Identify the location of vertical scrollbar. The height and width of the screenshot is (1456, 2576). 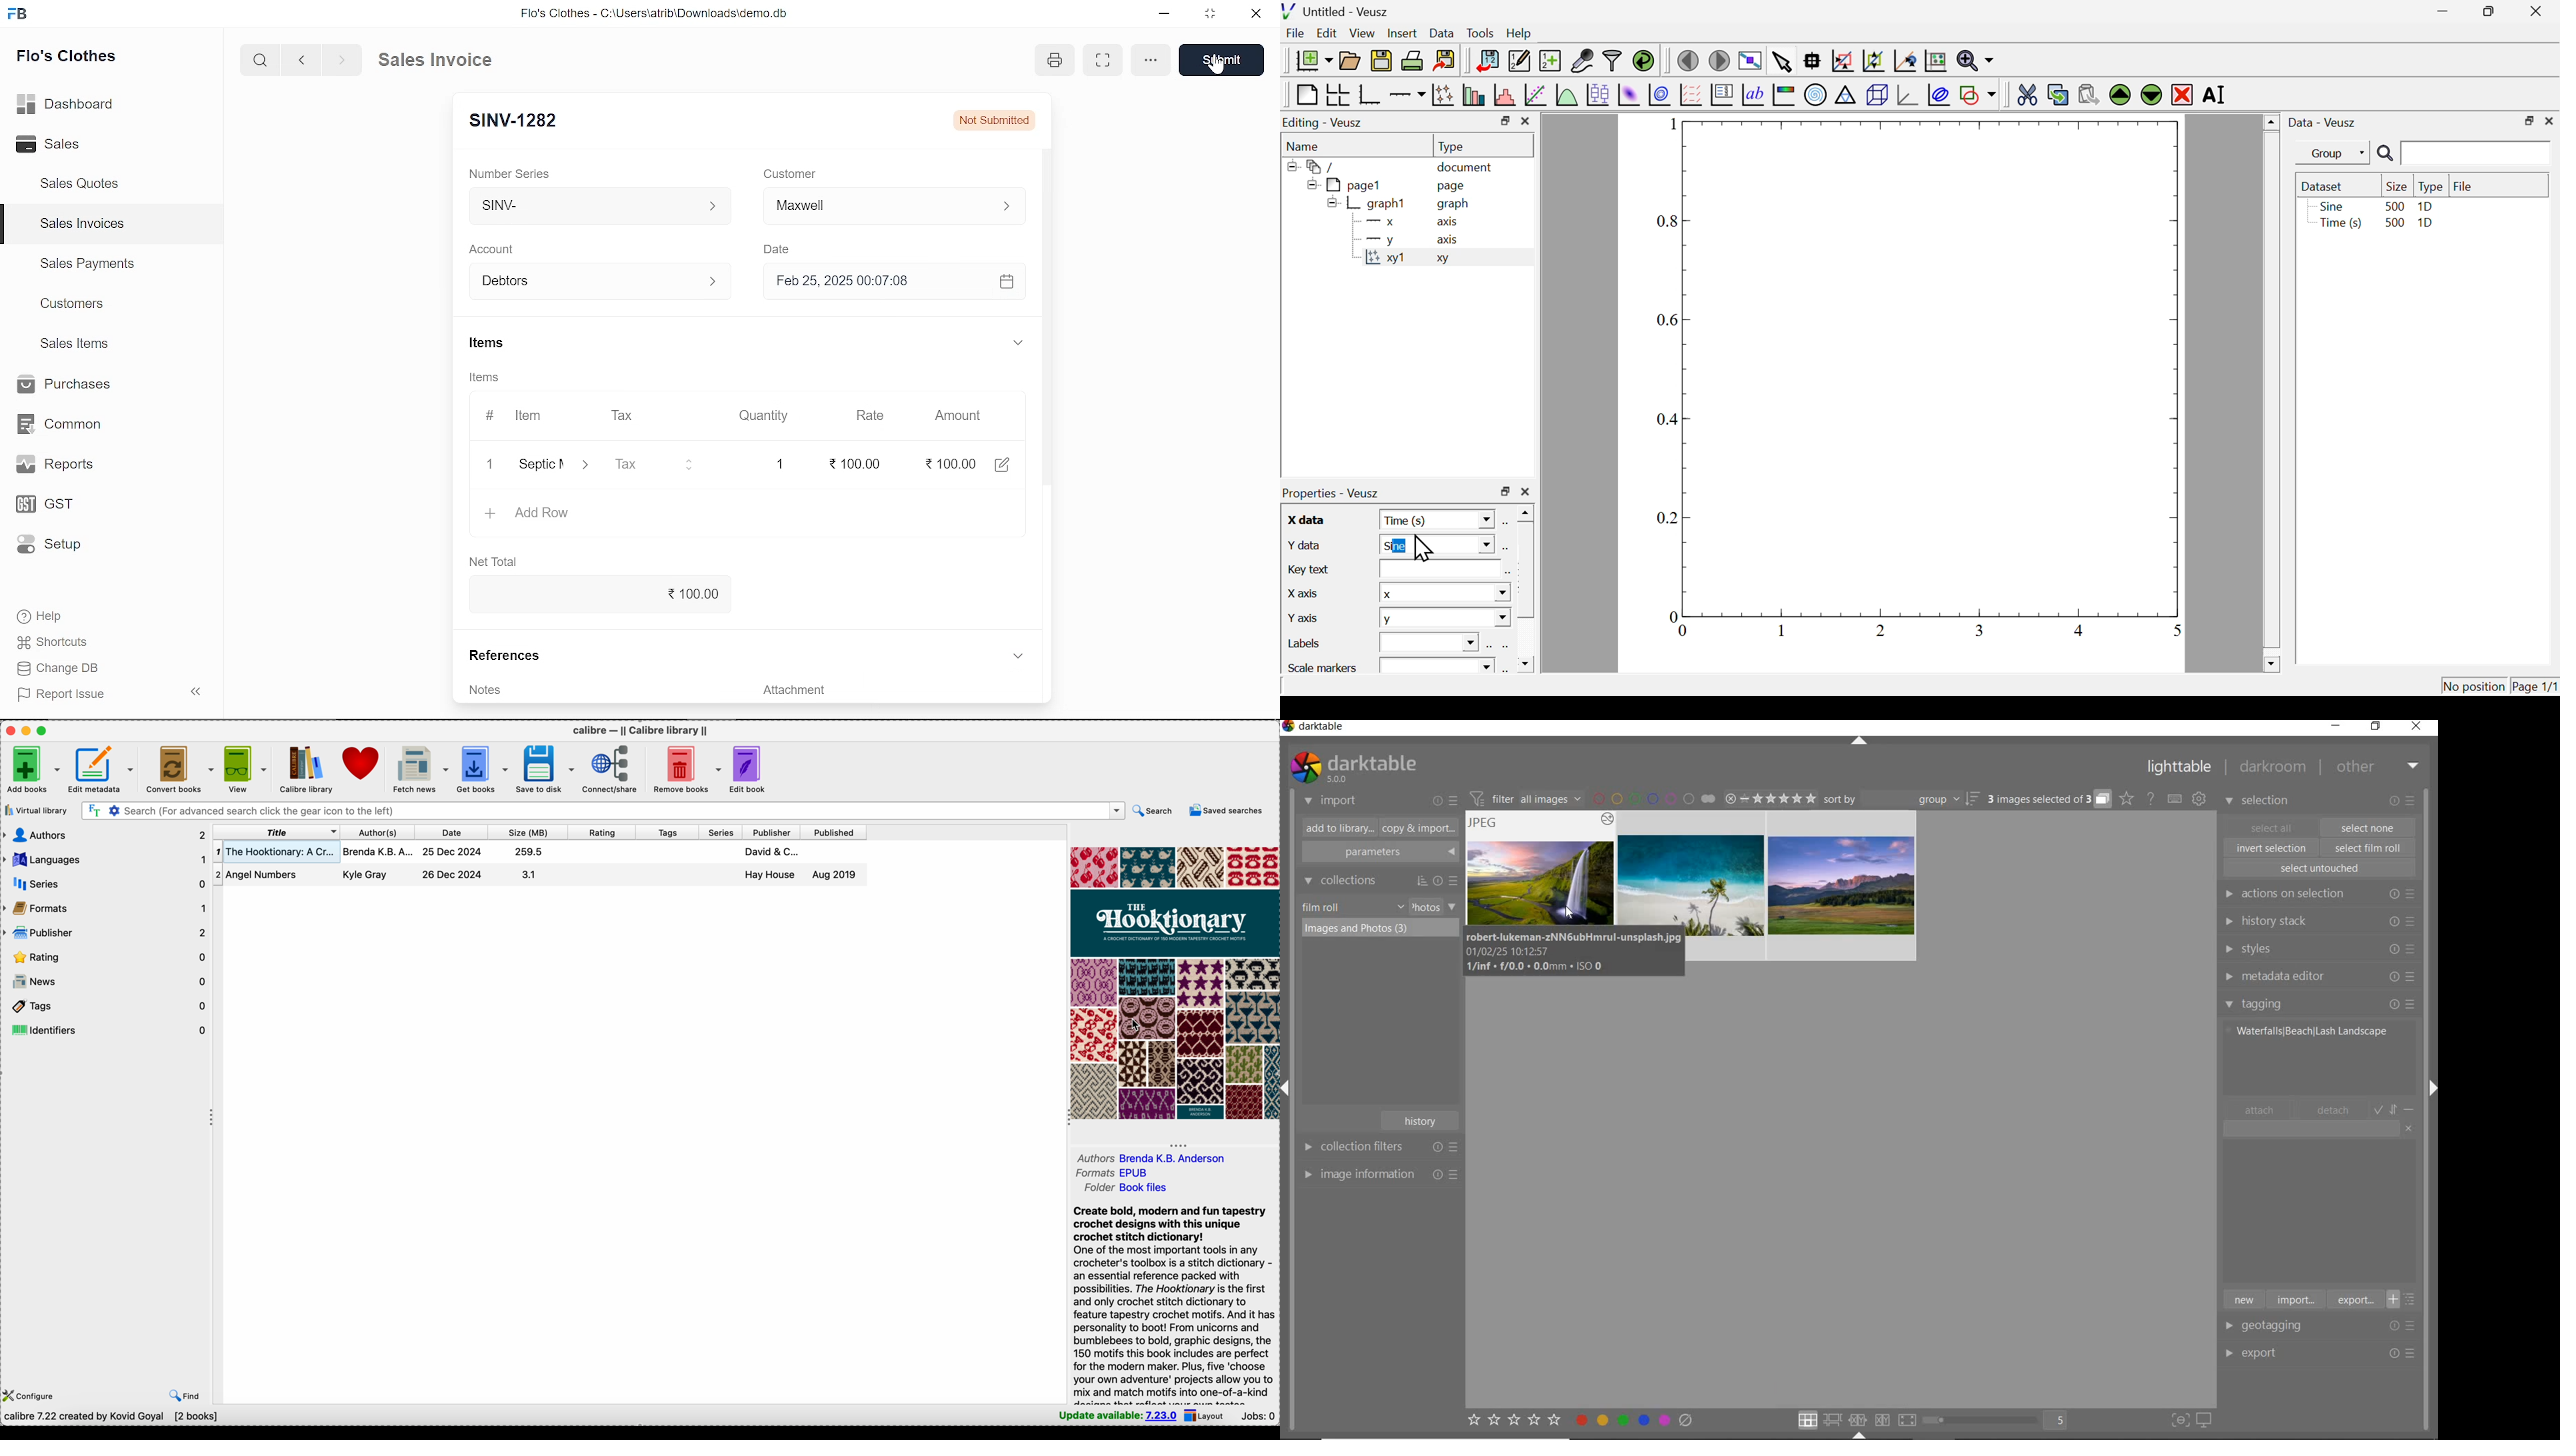
(1050, 325).